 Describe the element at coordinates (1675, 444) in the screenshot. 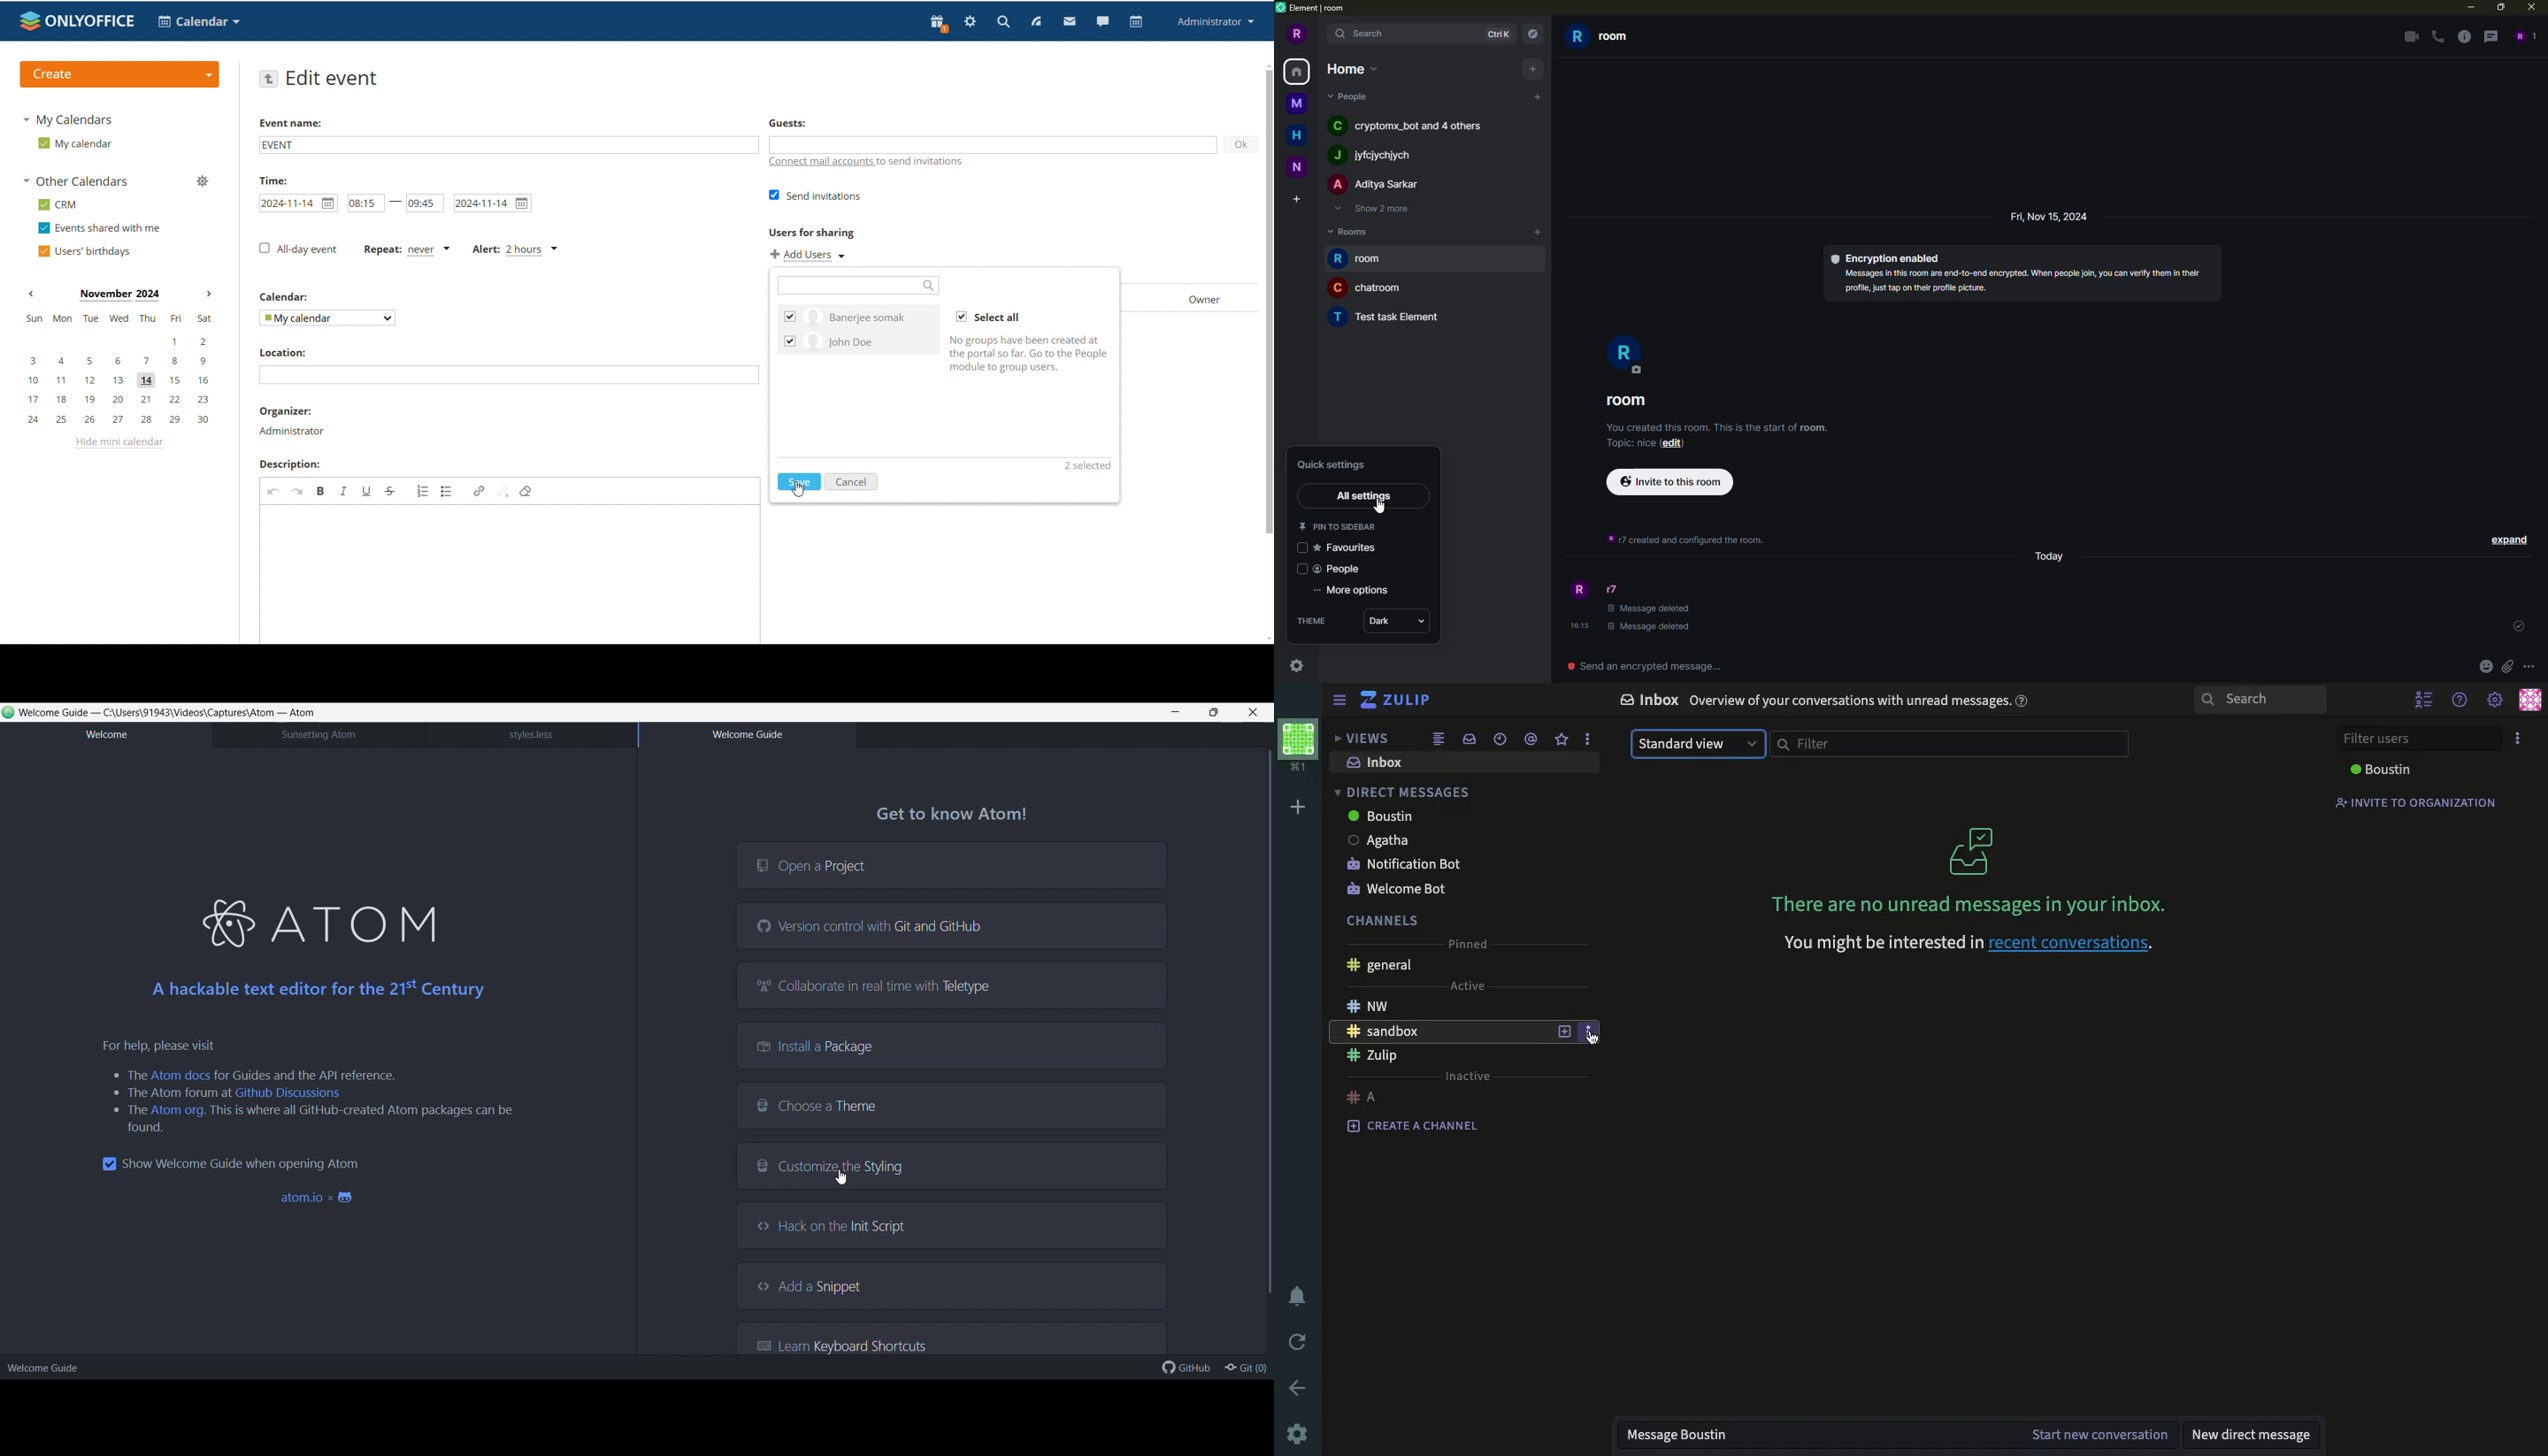

I see `edit` at that location.